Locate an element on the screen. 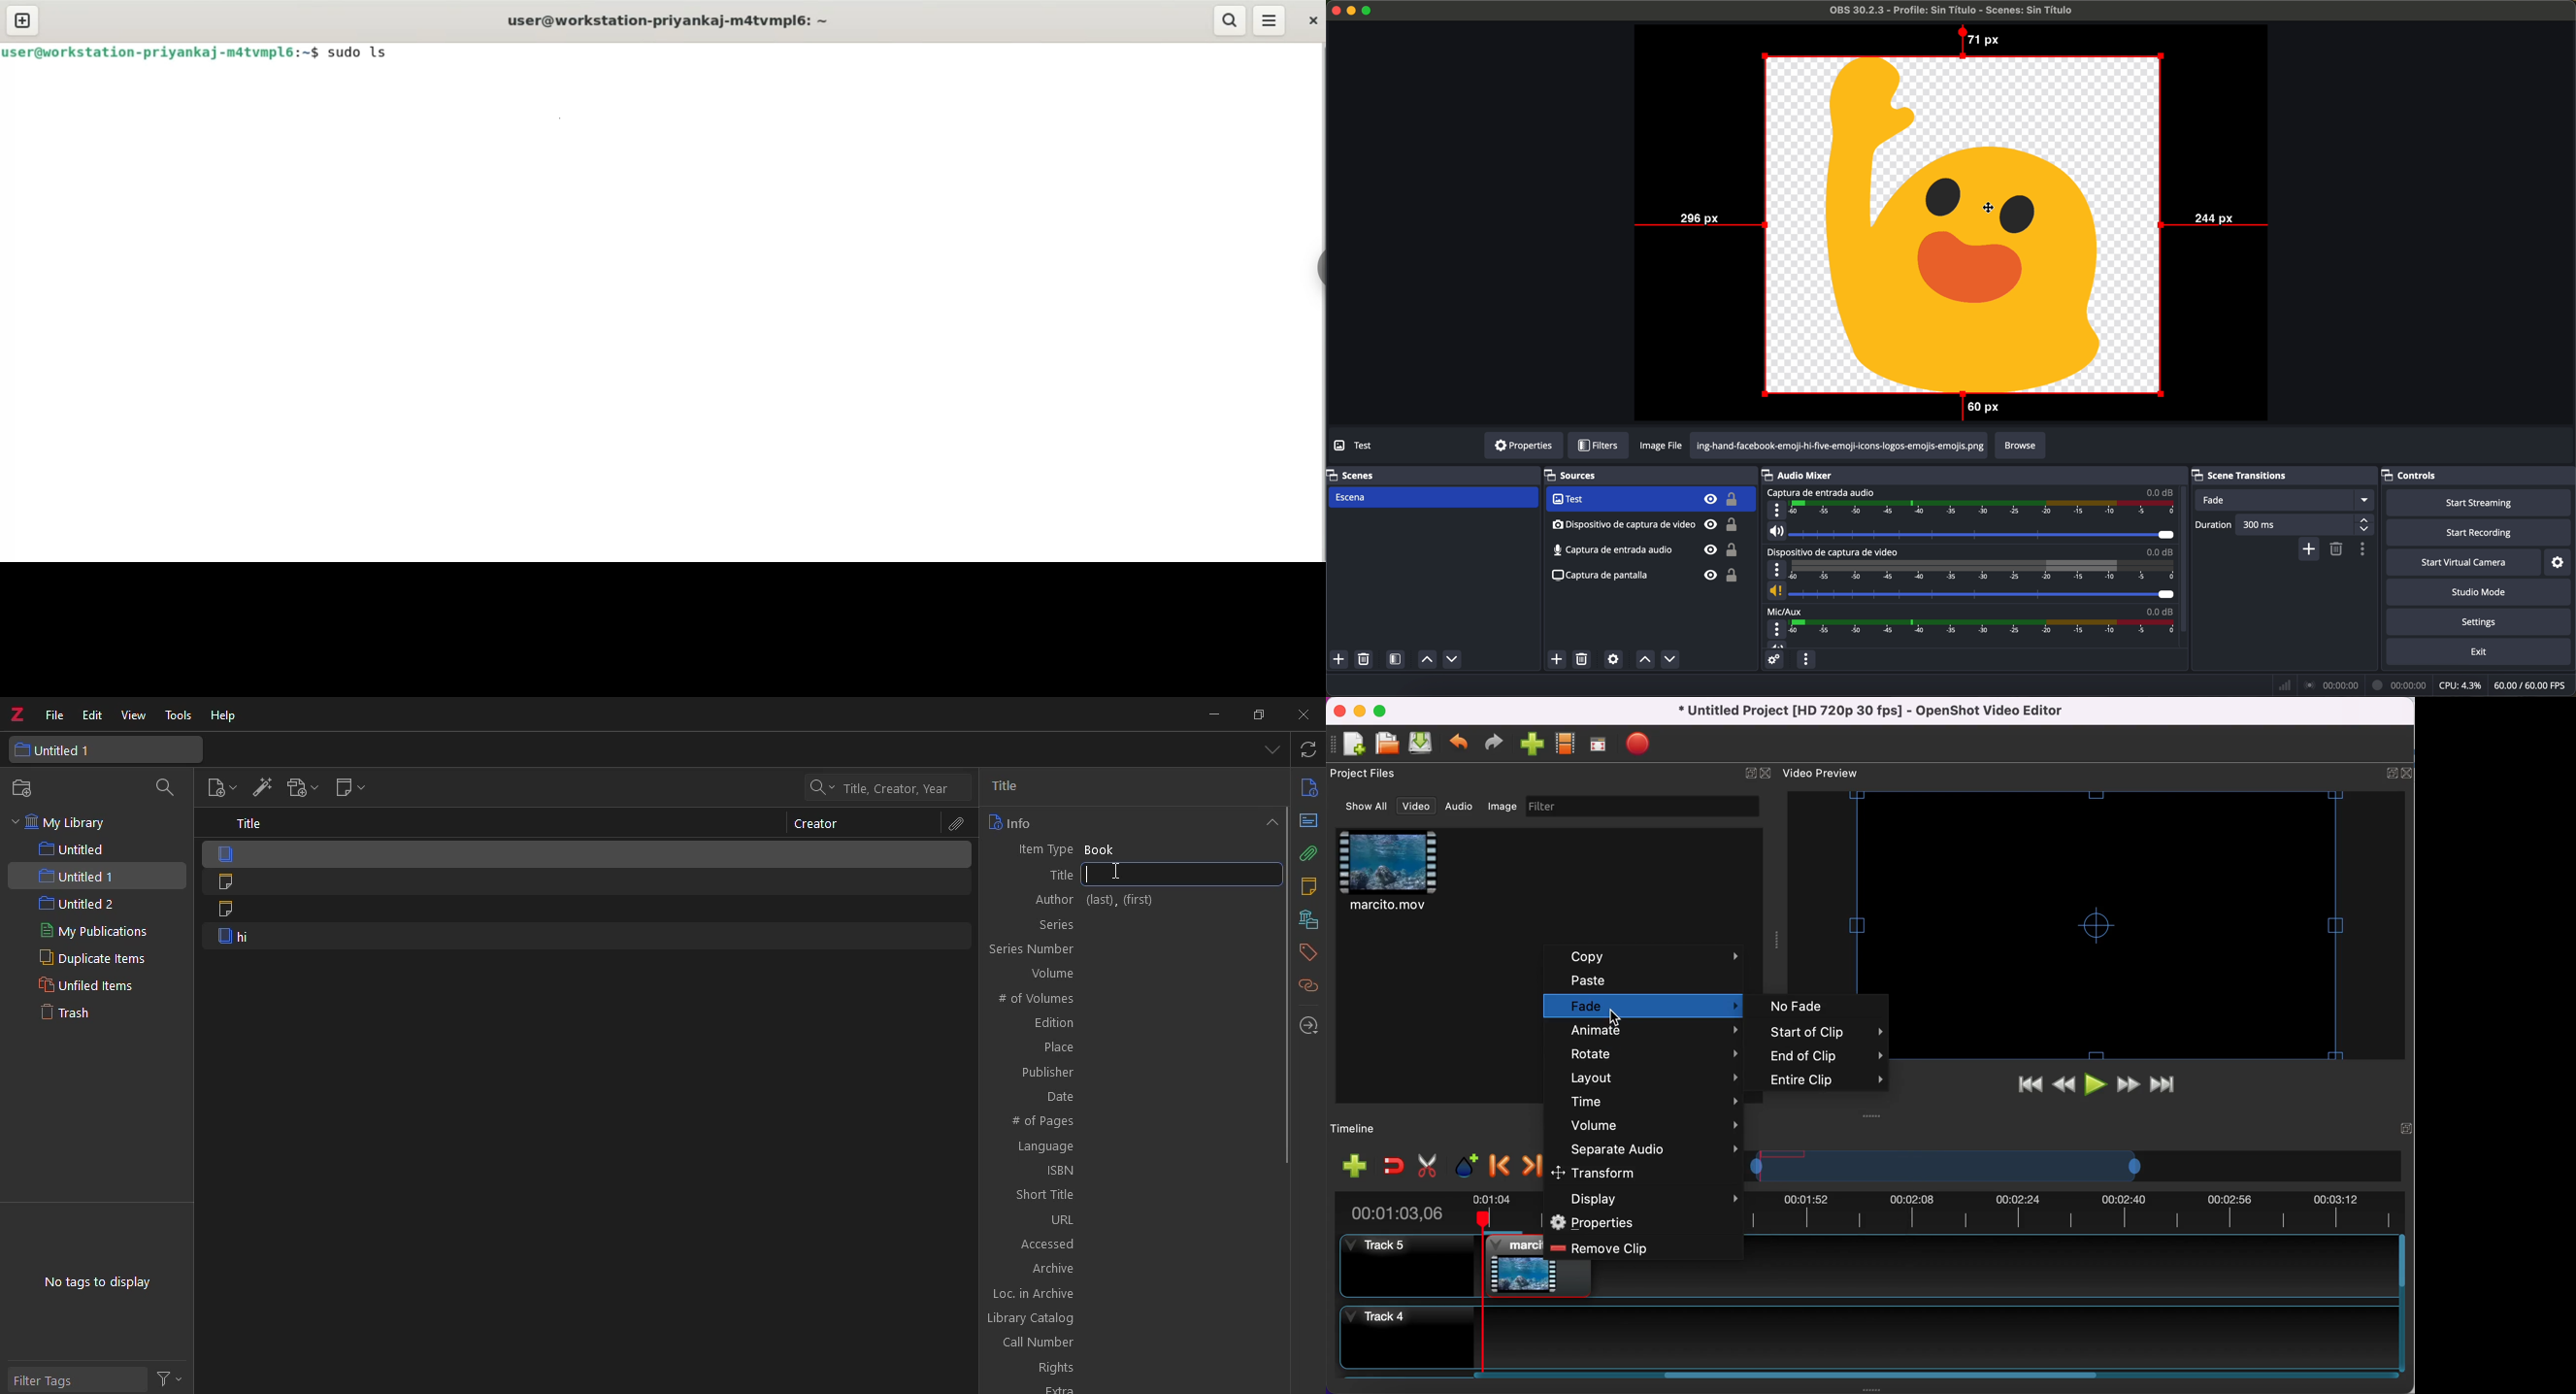 The width and height of the screenshot is (2576, 1400). vol is located at coordinates (1971, 531).